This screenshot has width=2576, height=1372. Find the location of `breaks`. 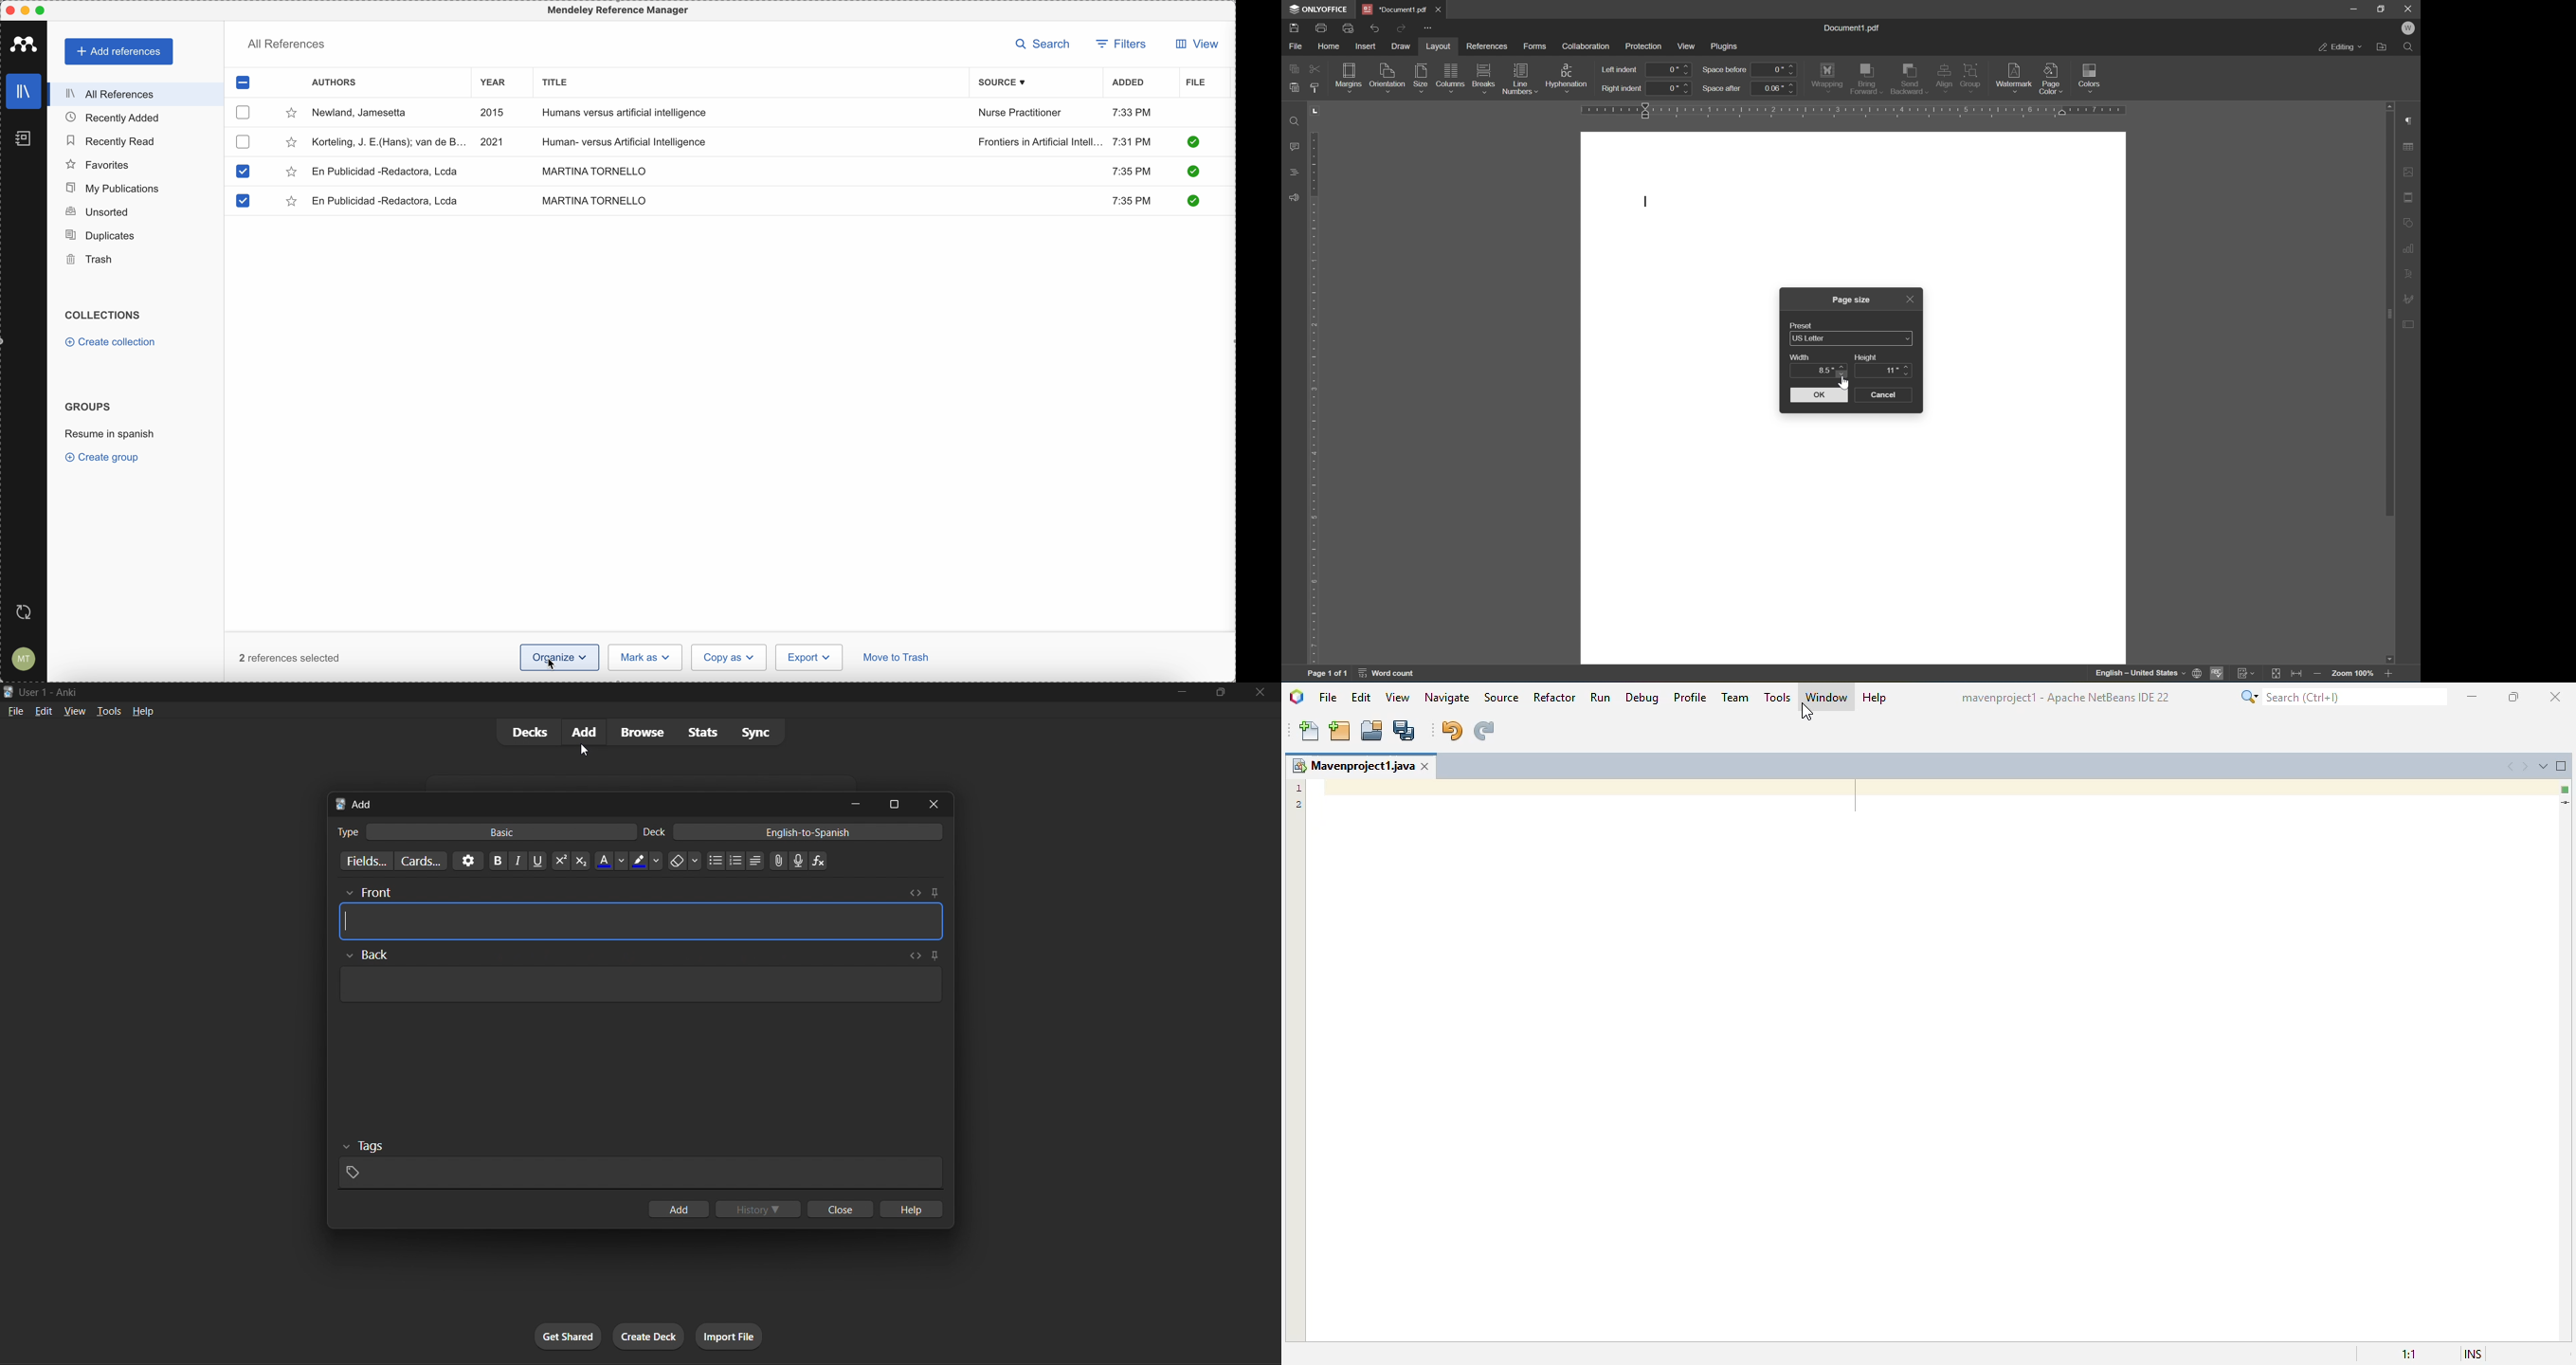

breaks is located at coordinates (1484, 74).